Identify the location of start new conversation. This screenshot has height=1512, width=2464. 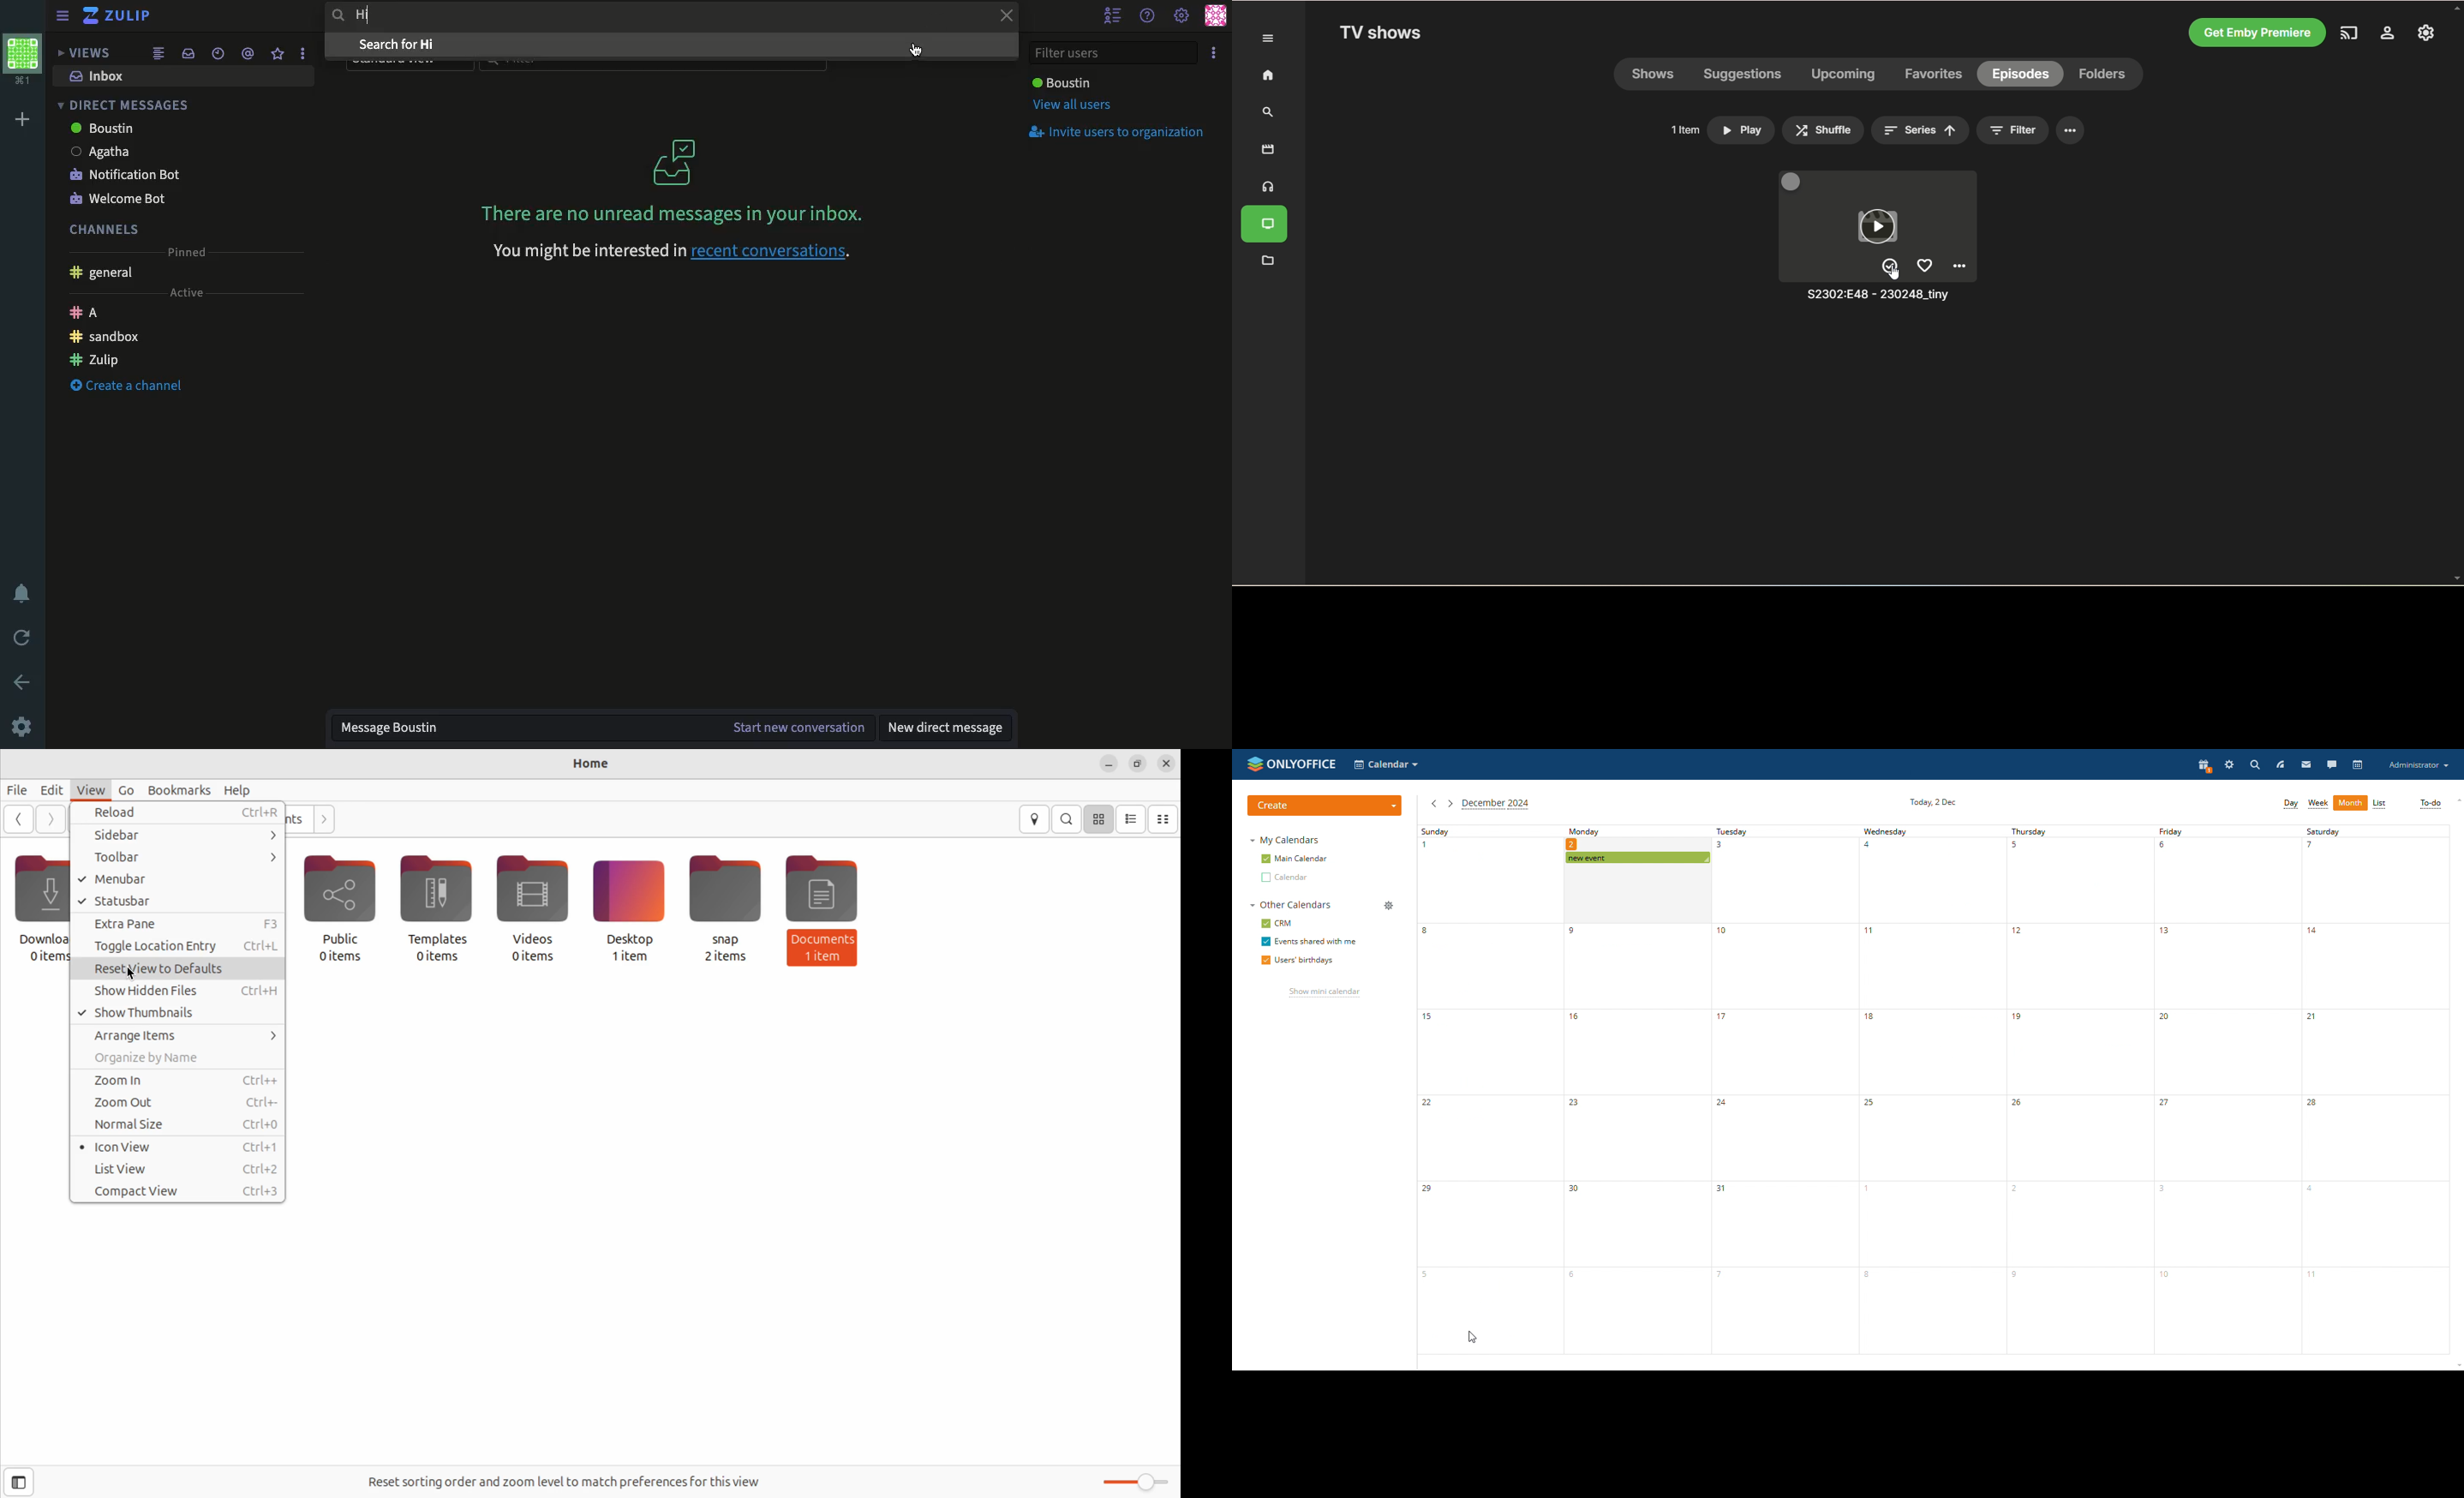
(800, 730).